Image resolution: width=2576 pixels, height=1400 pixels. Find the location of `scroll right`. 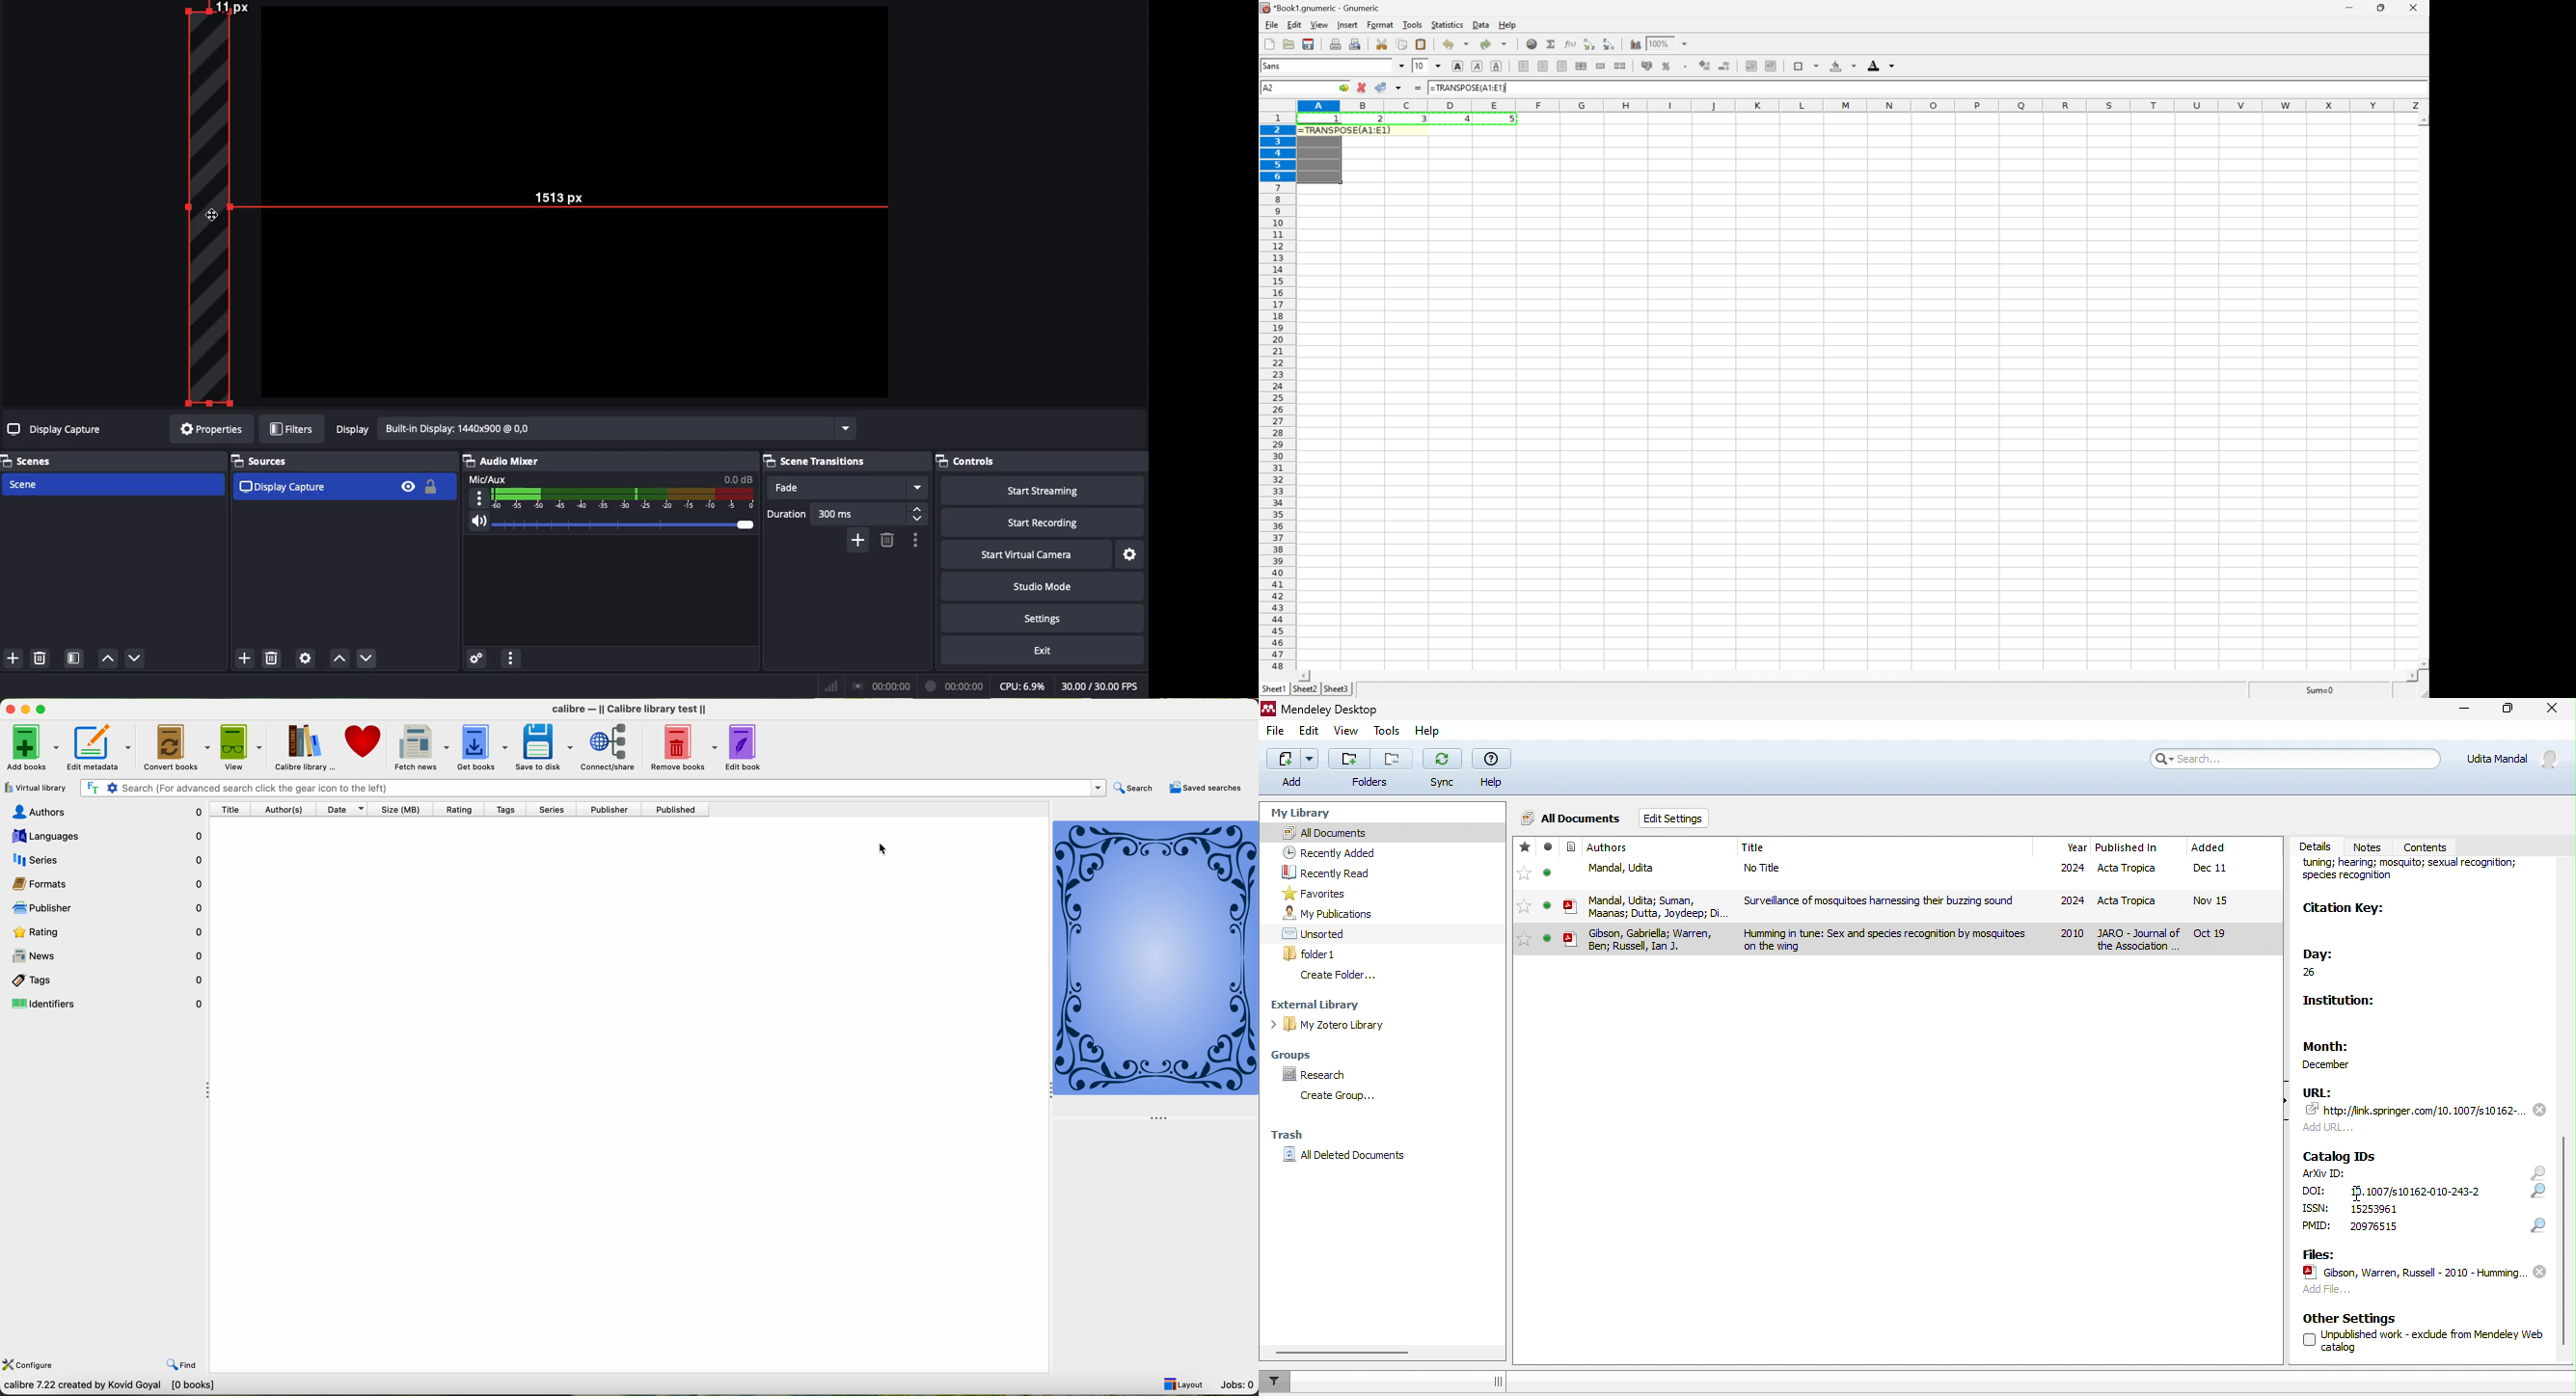

scroll right is located at coordinates (2413, 677).